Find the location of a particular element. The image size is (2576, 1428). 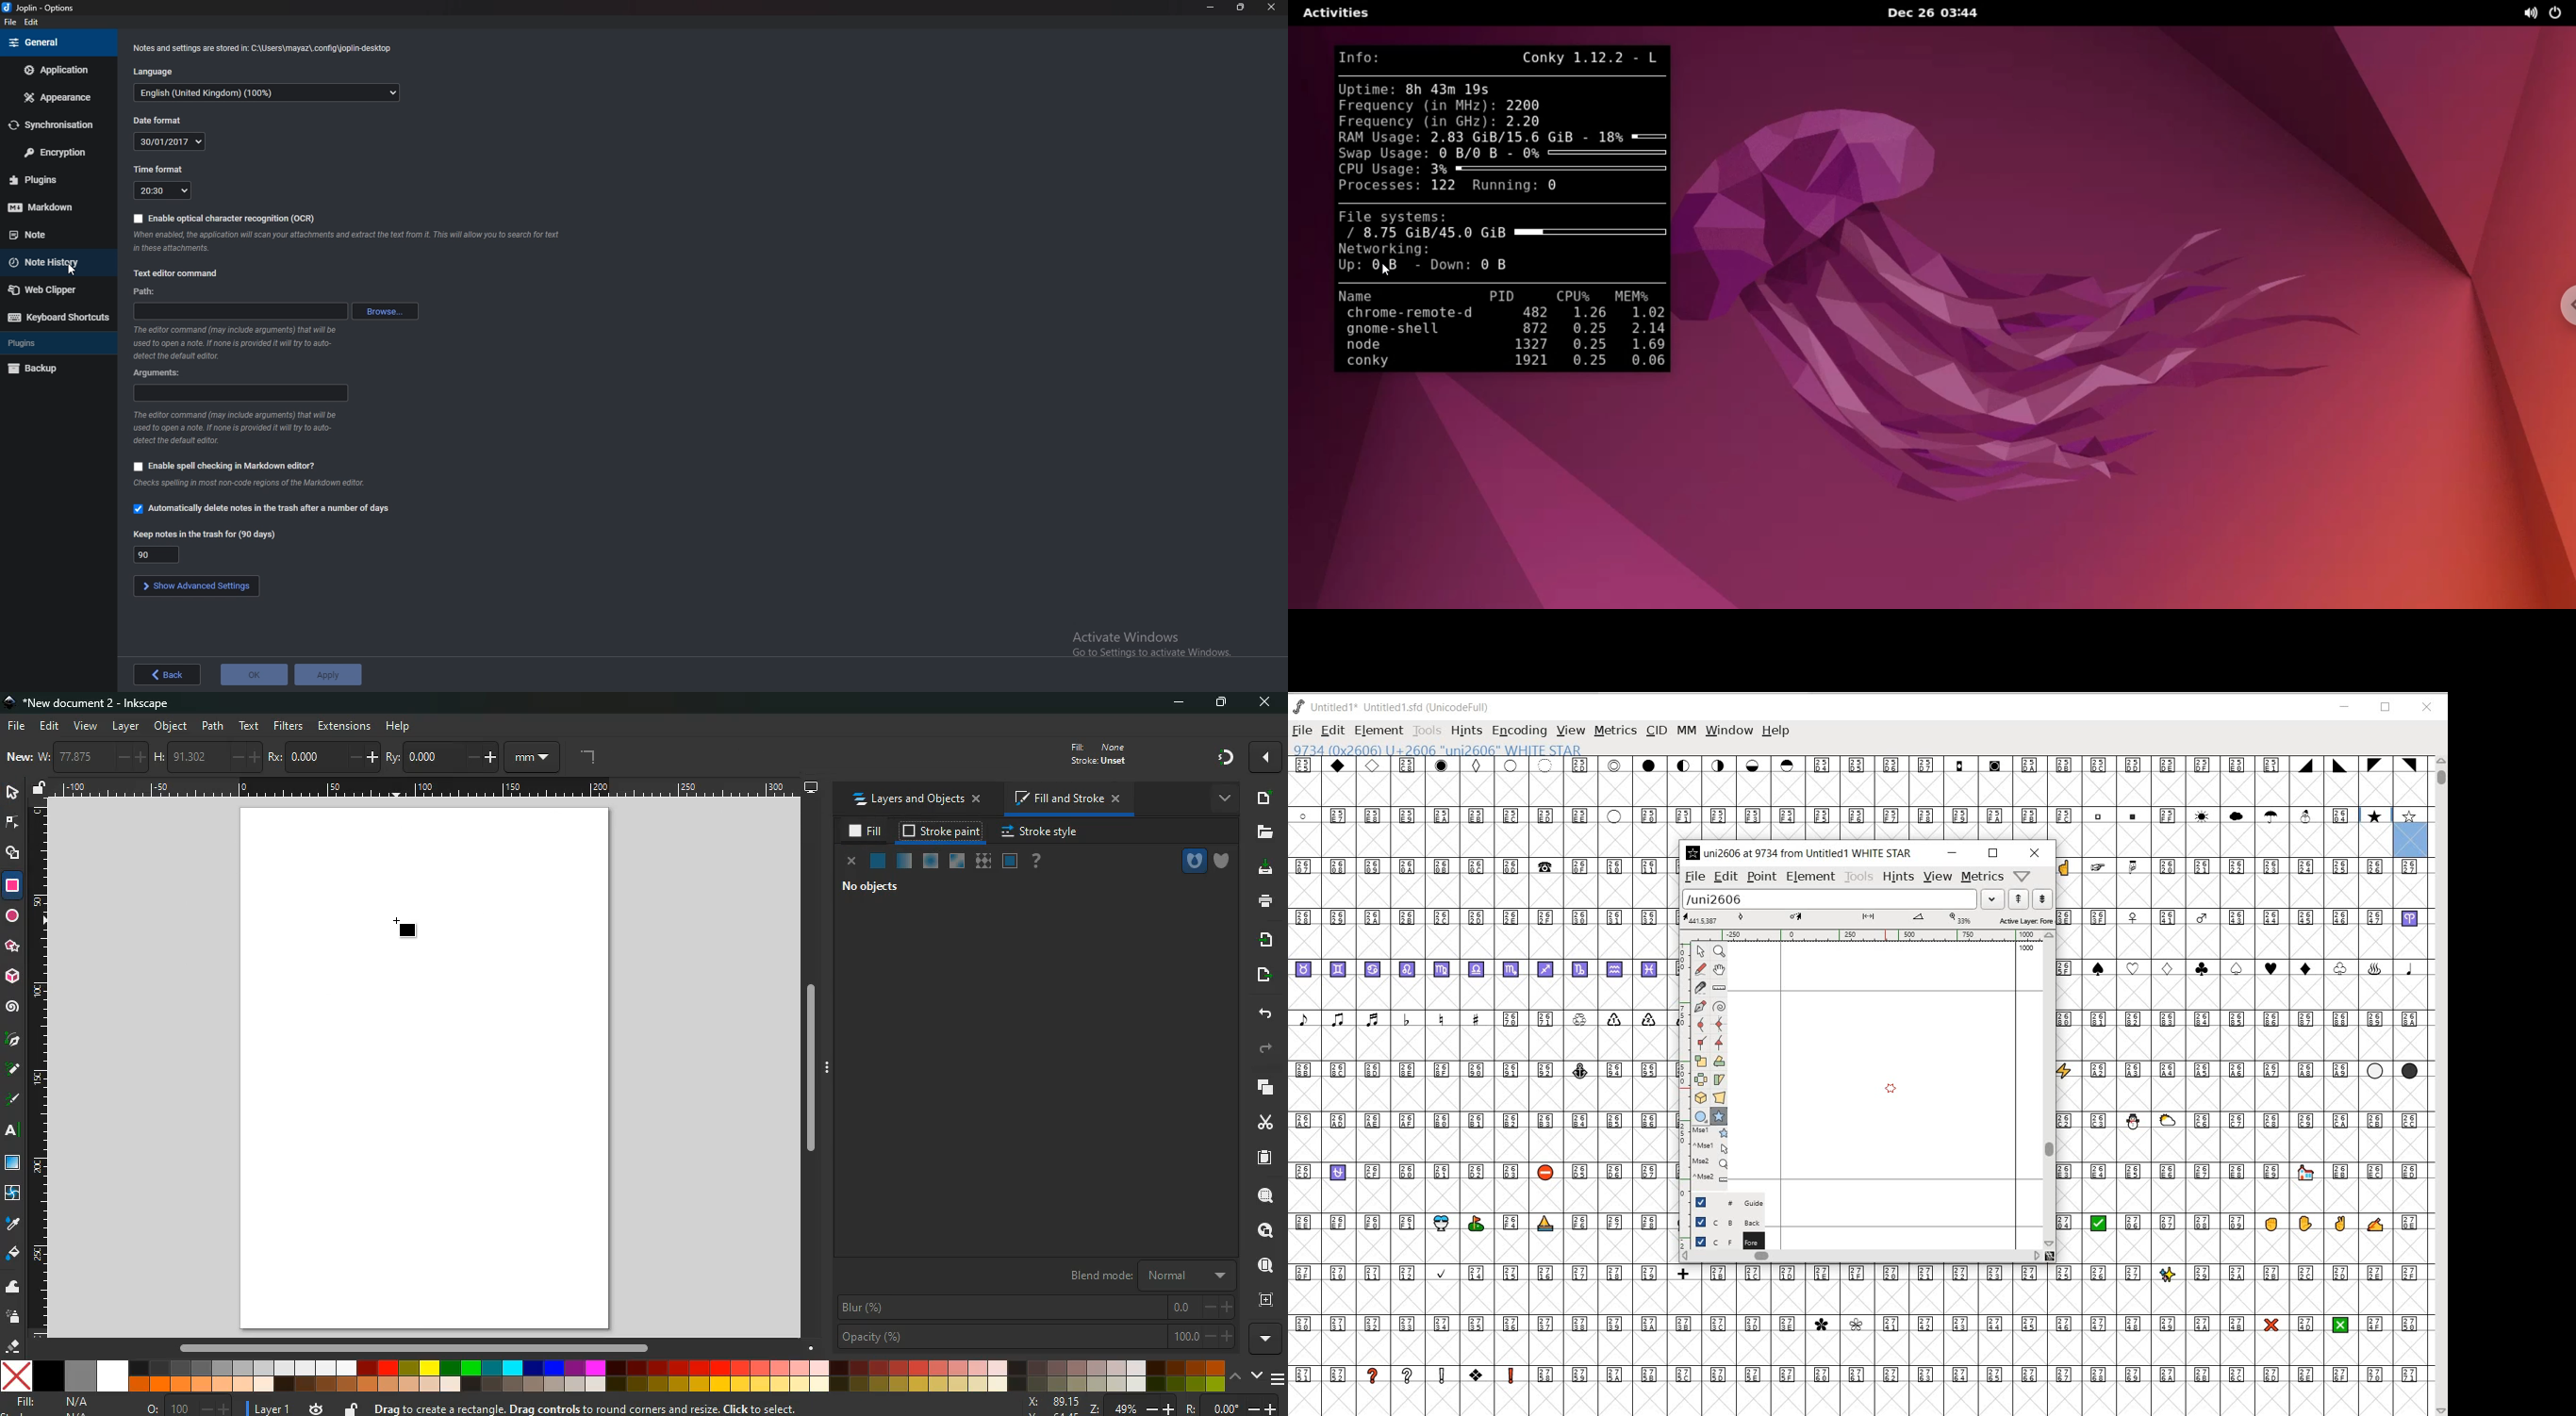

RESTORE is located at coordinates (2388, 708).